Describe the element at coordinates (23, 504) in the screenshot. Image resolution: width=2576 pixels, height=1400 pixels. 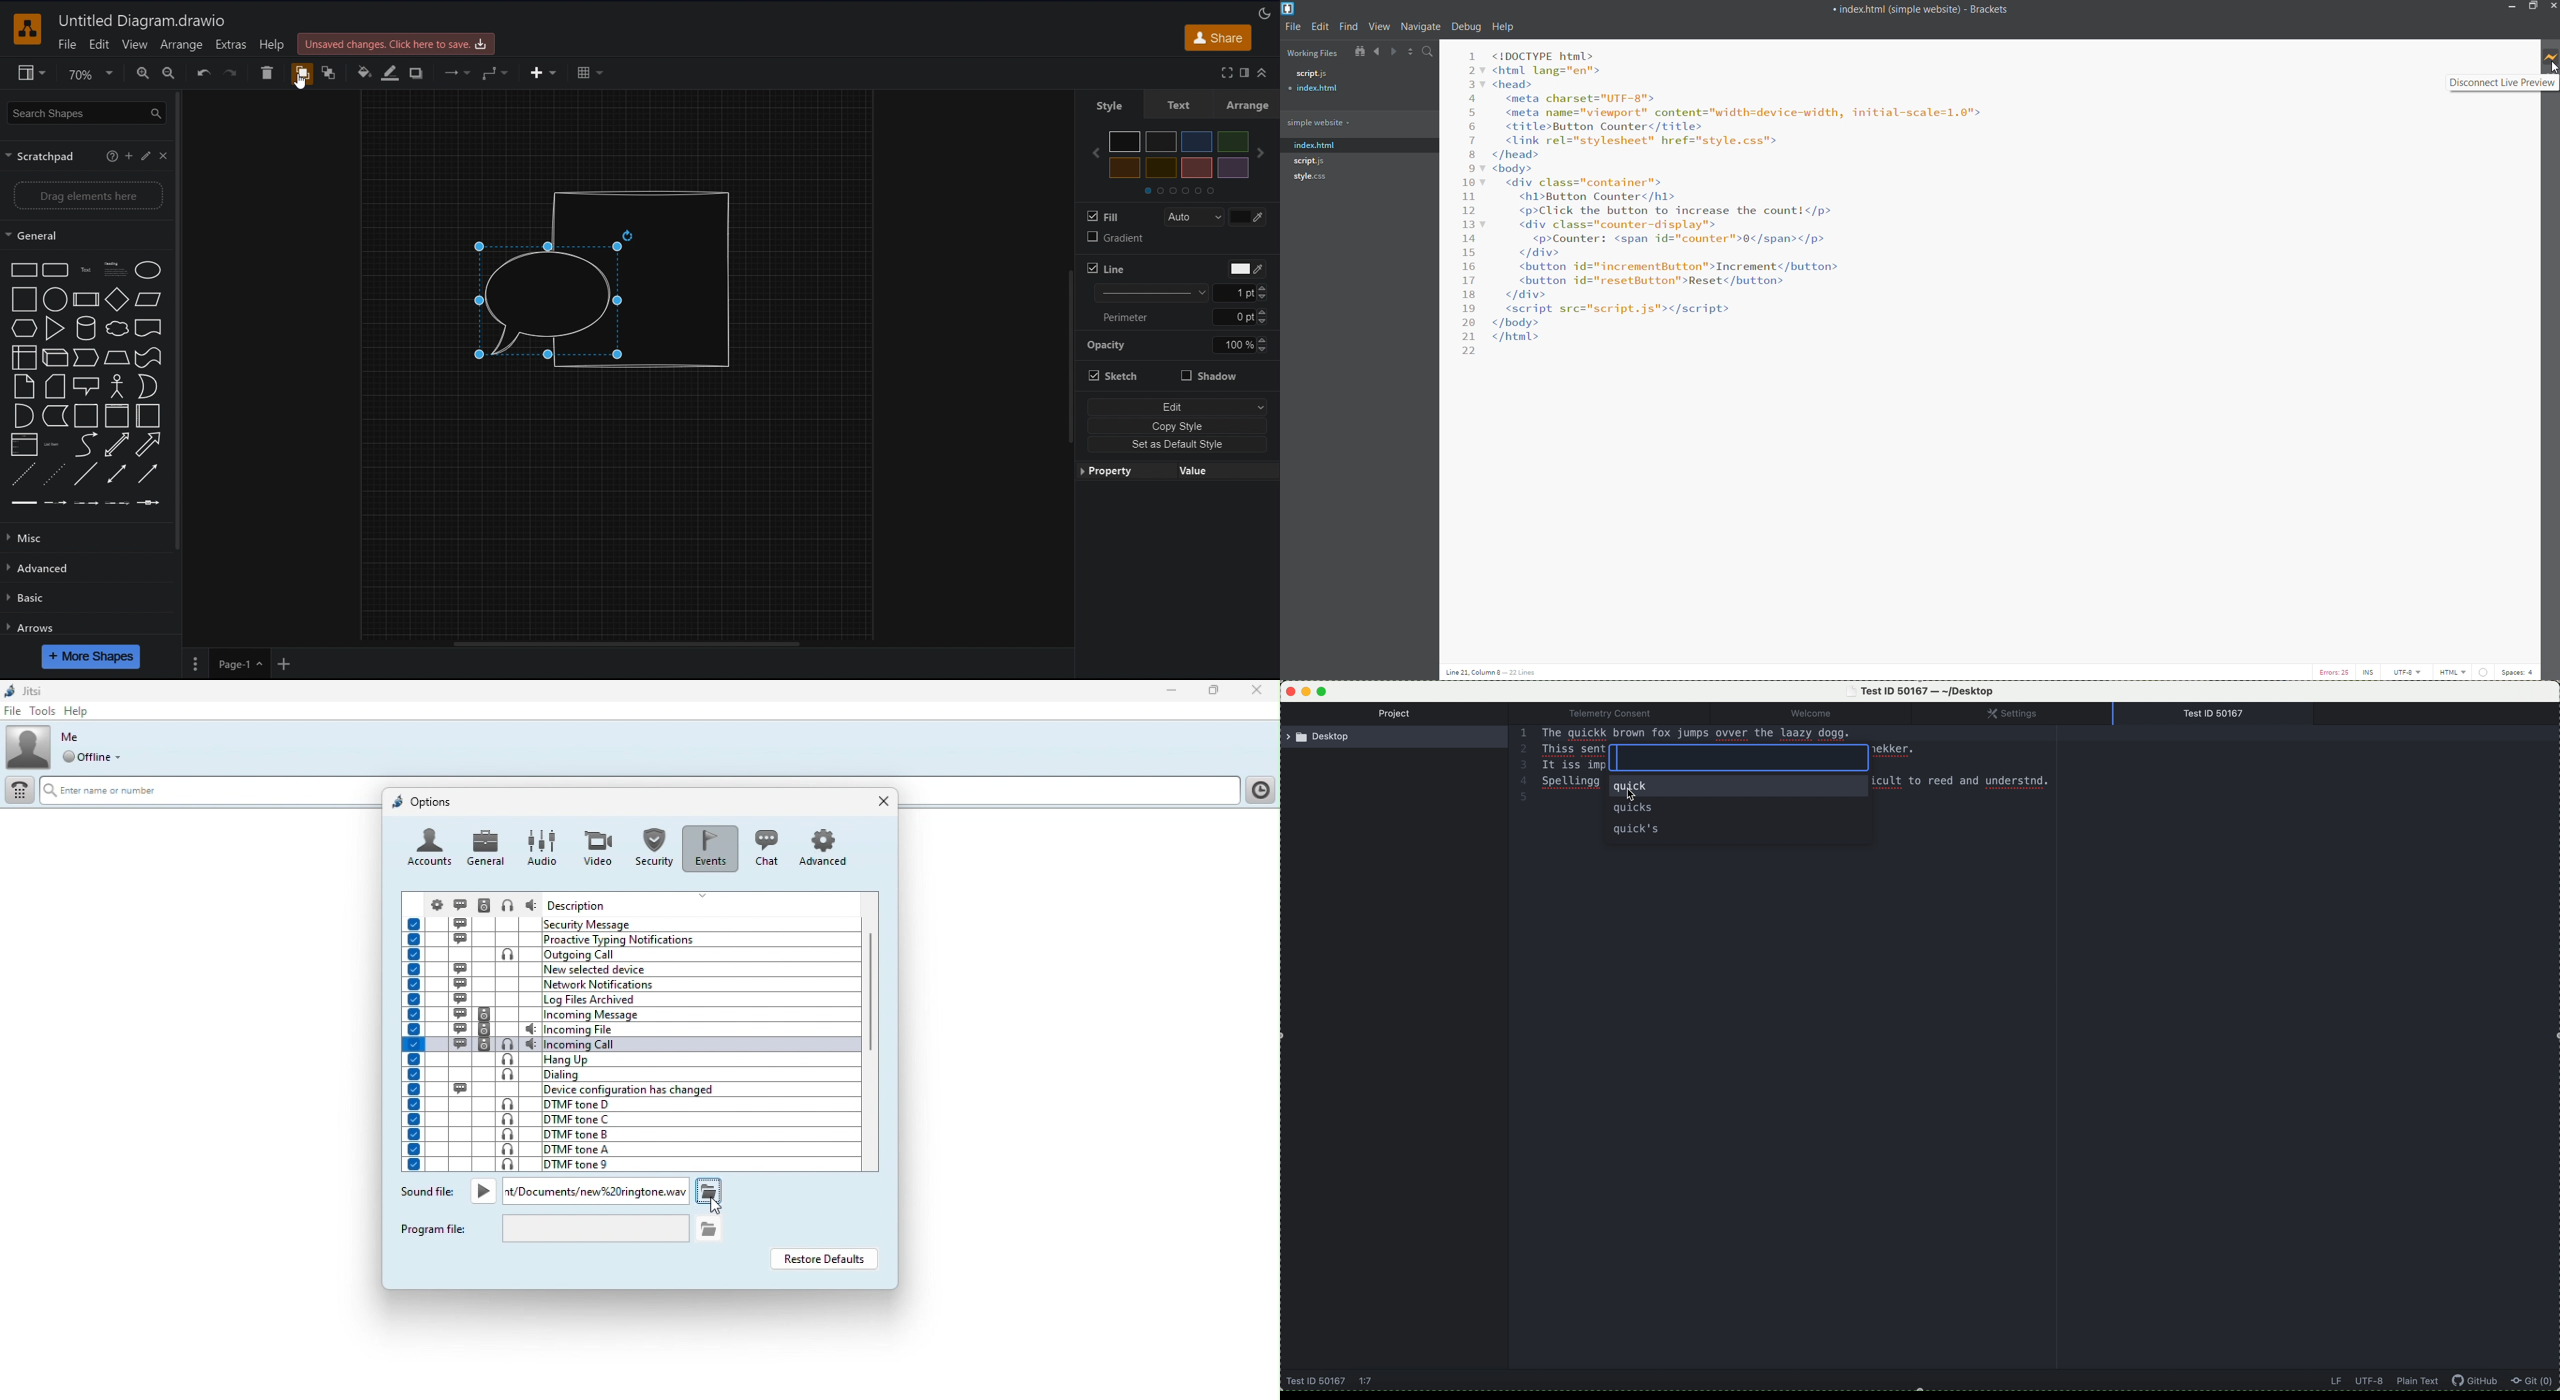
I see `Link` at that location.